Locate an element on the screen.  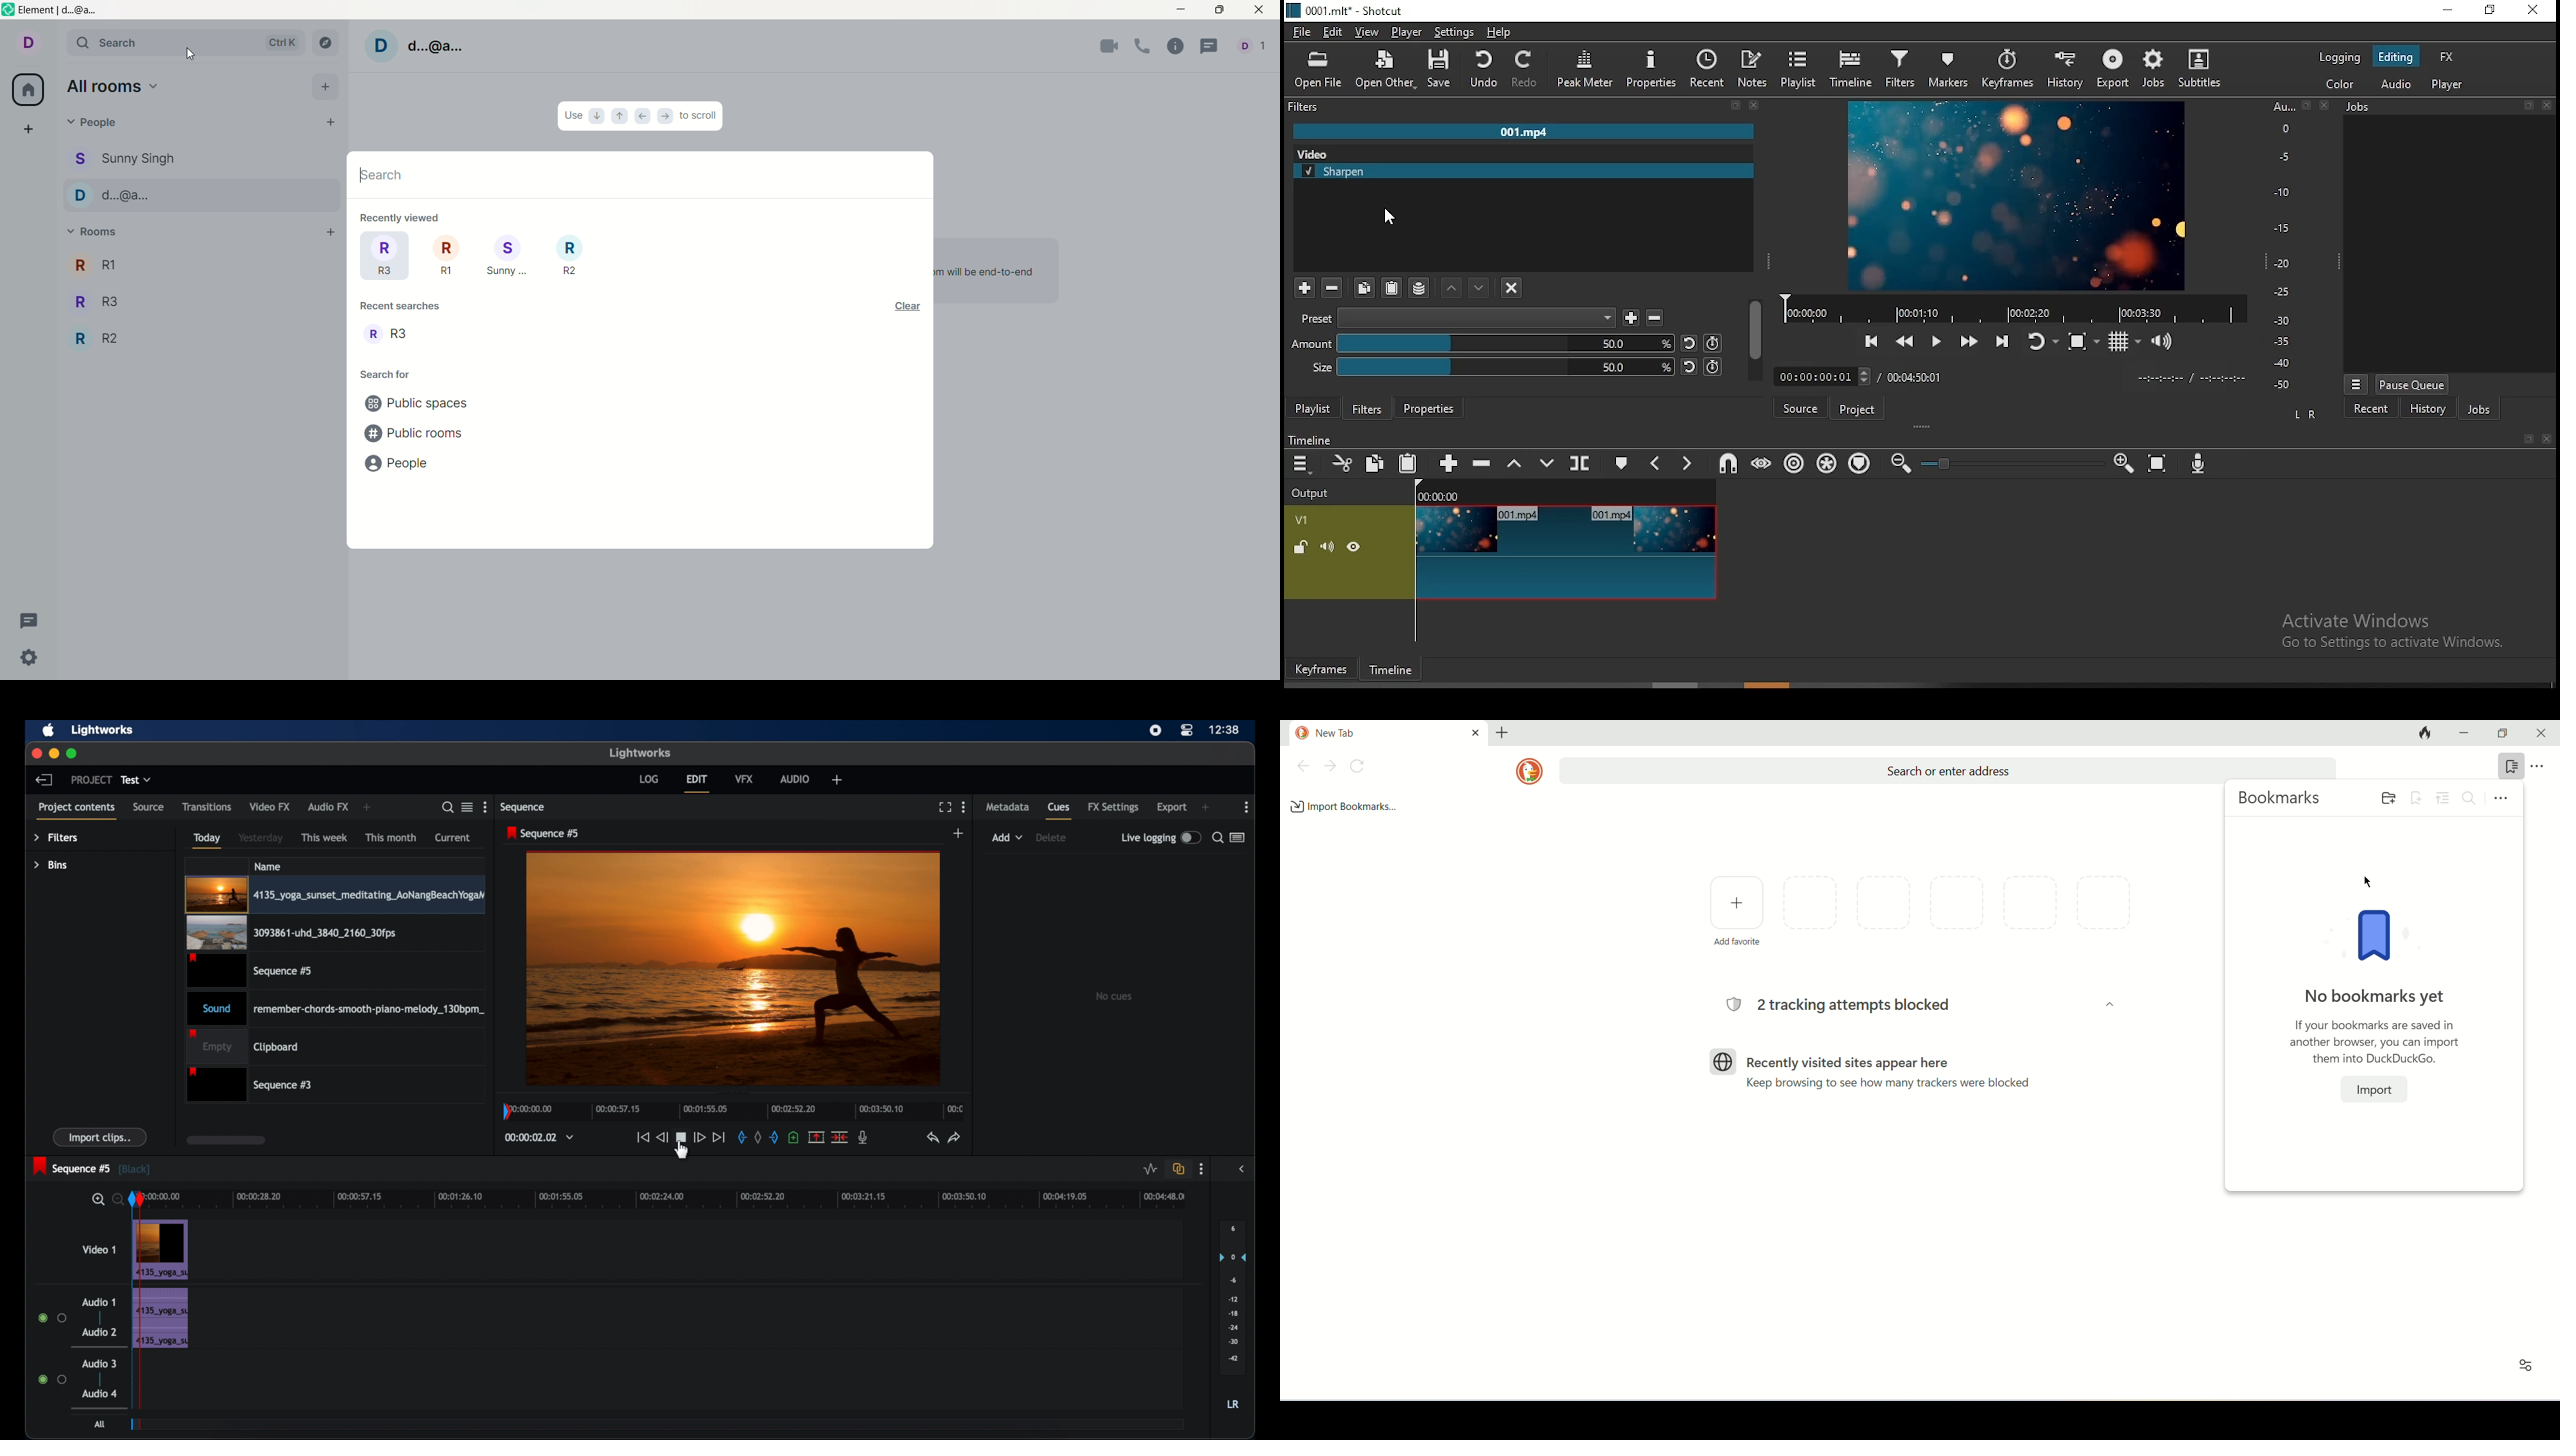
filters is located at coordinates (1527, 105).